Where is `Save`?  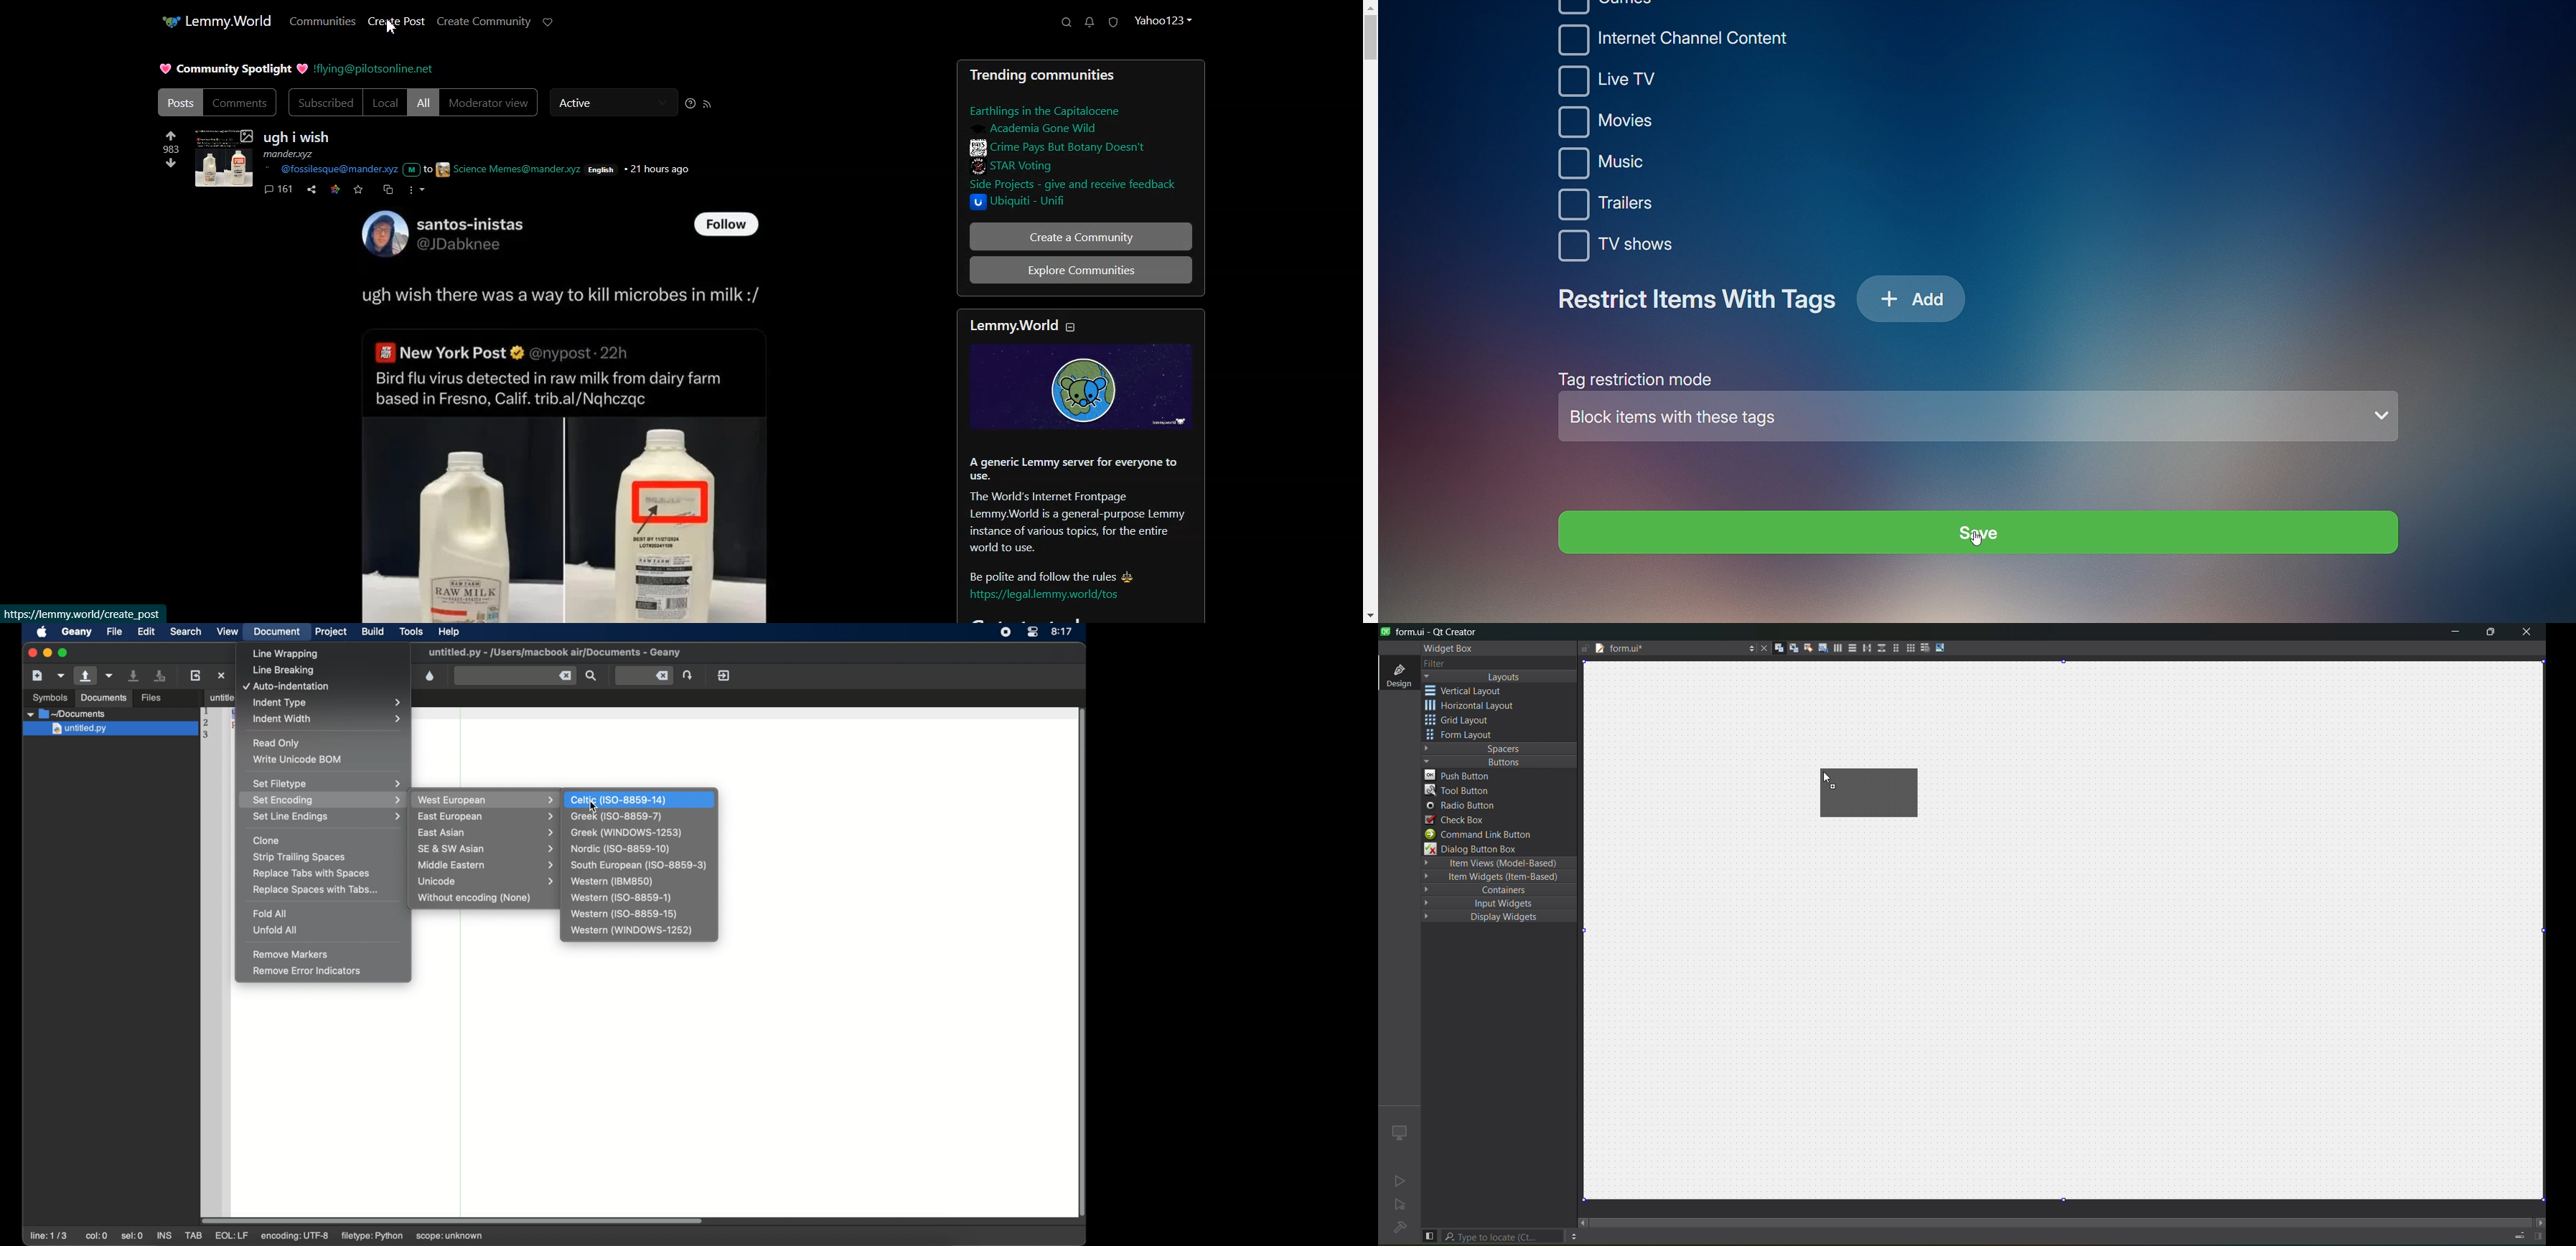
Save is located at coordinates (359, 189).